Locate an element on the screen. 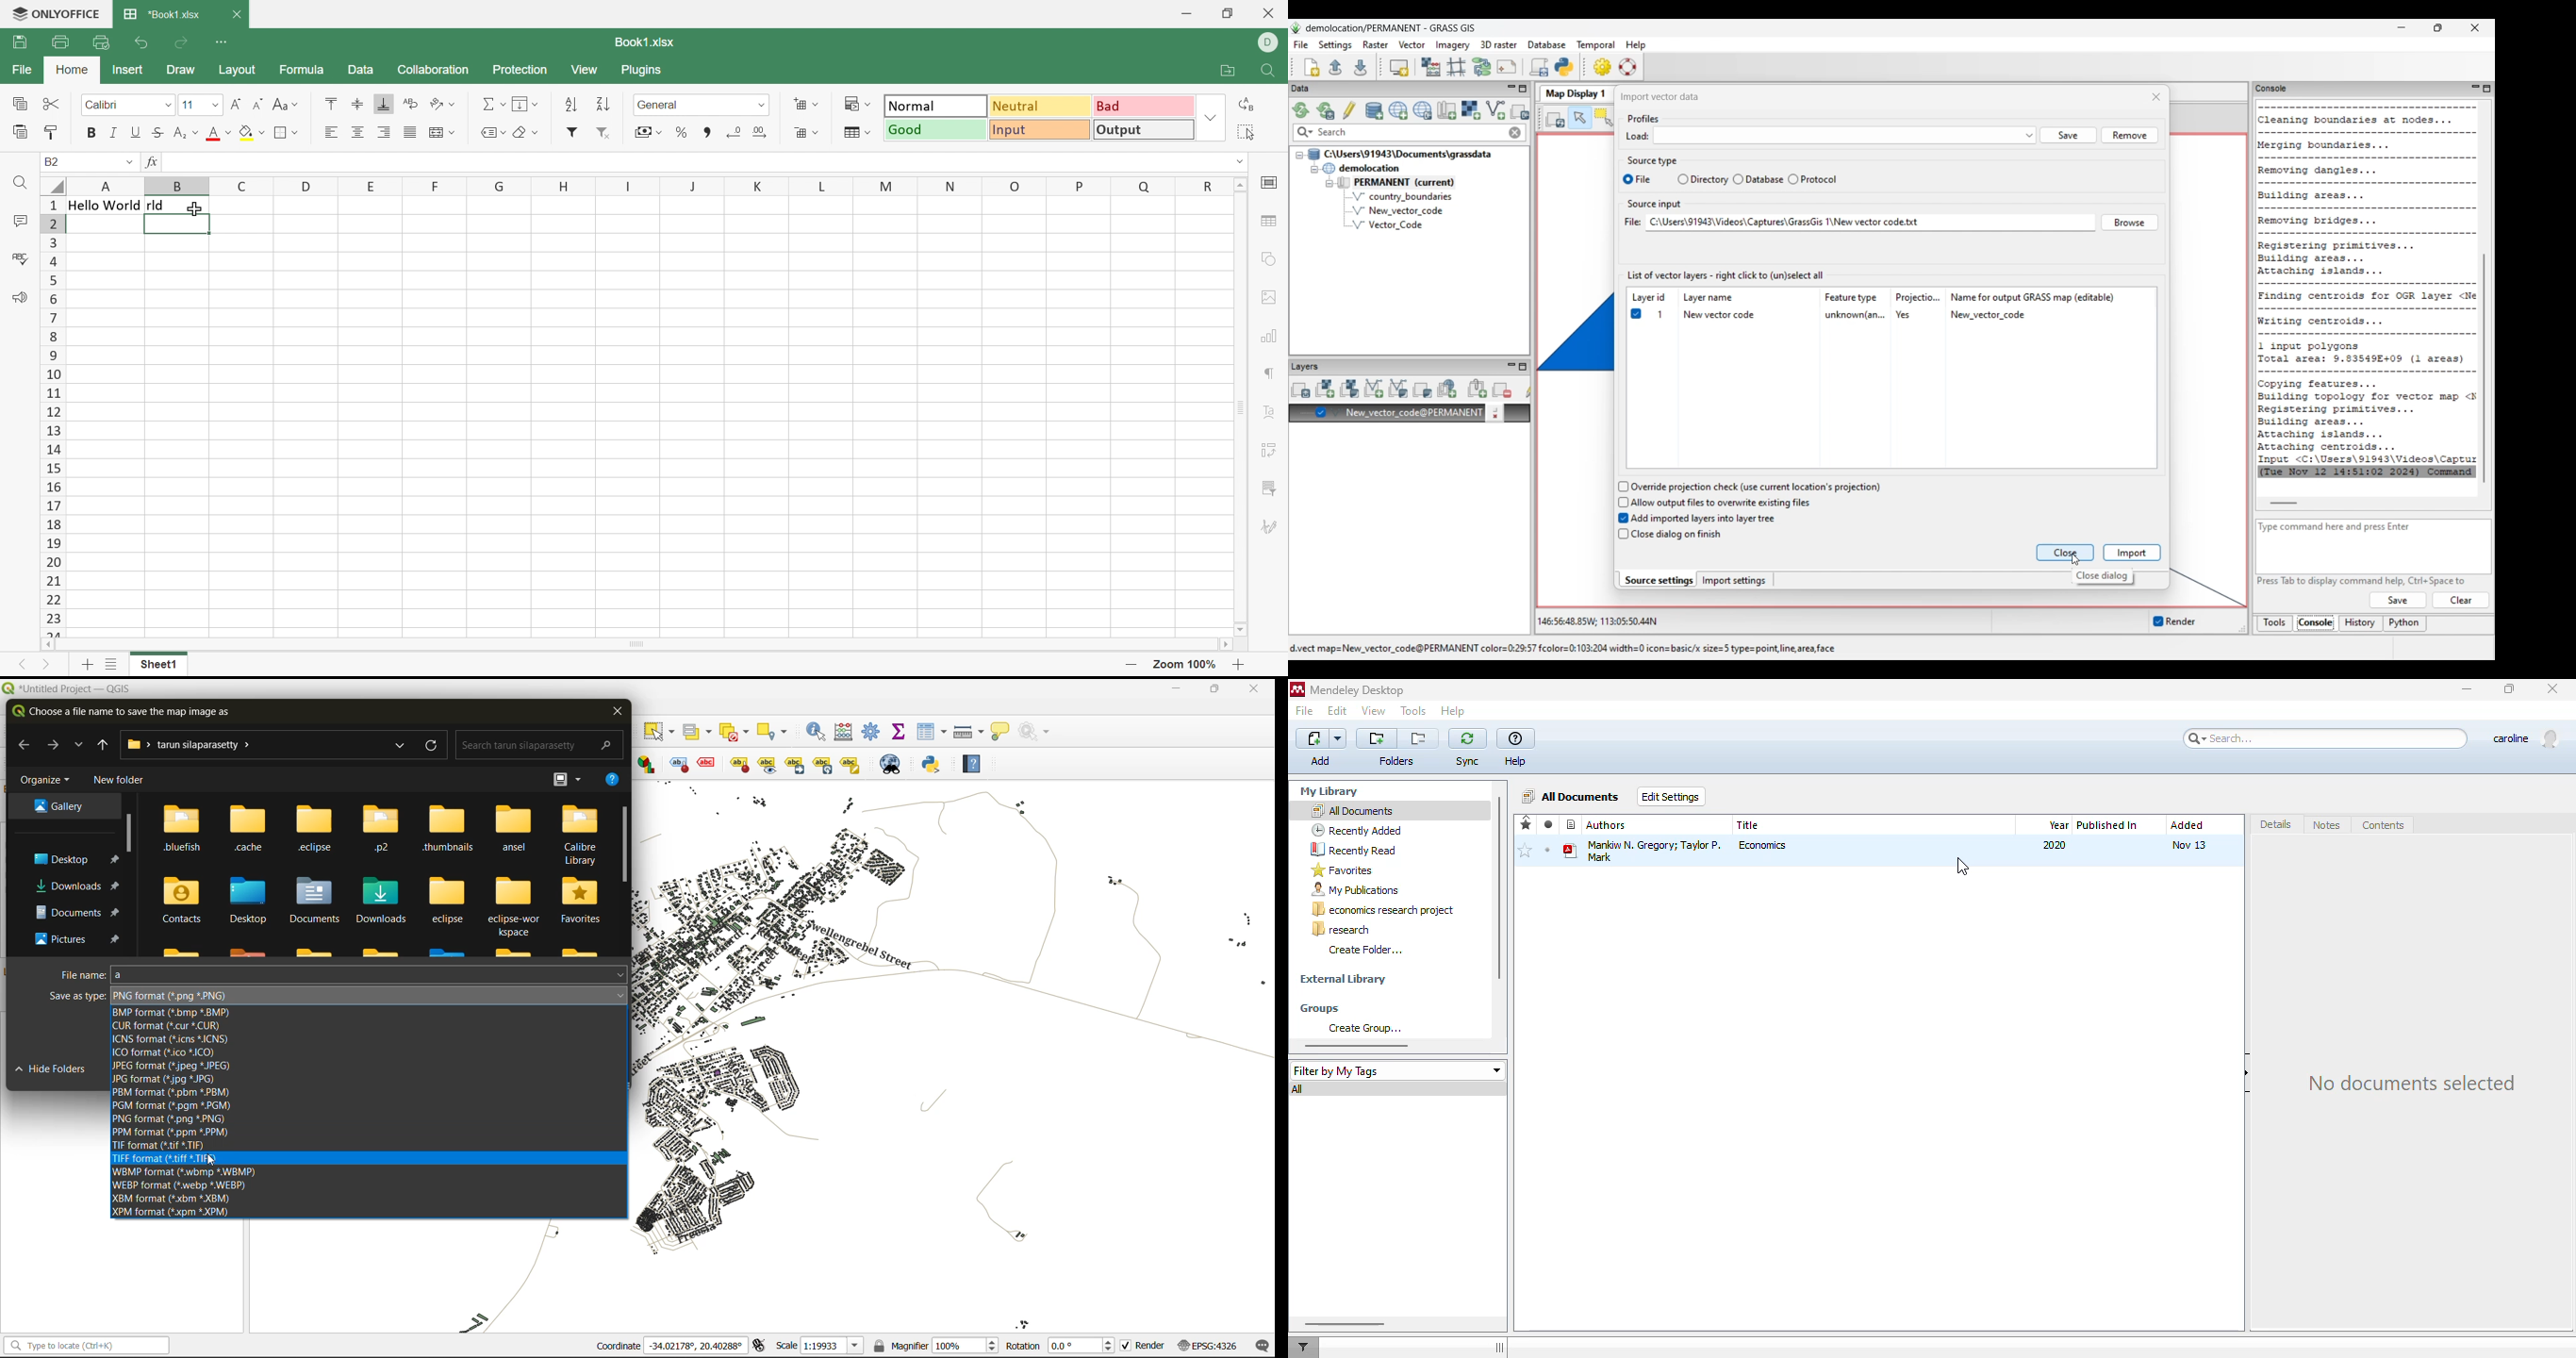 The image size is (2576, 1372). Drop down is located at coordinates (125, 162).